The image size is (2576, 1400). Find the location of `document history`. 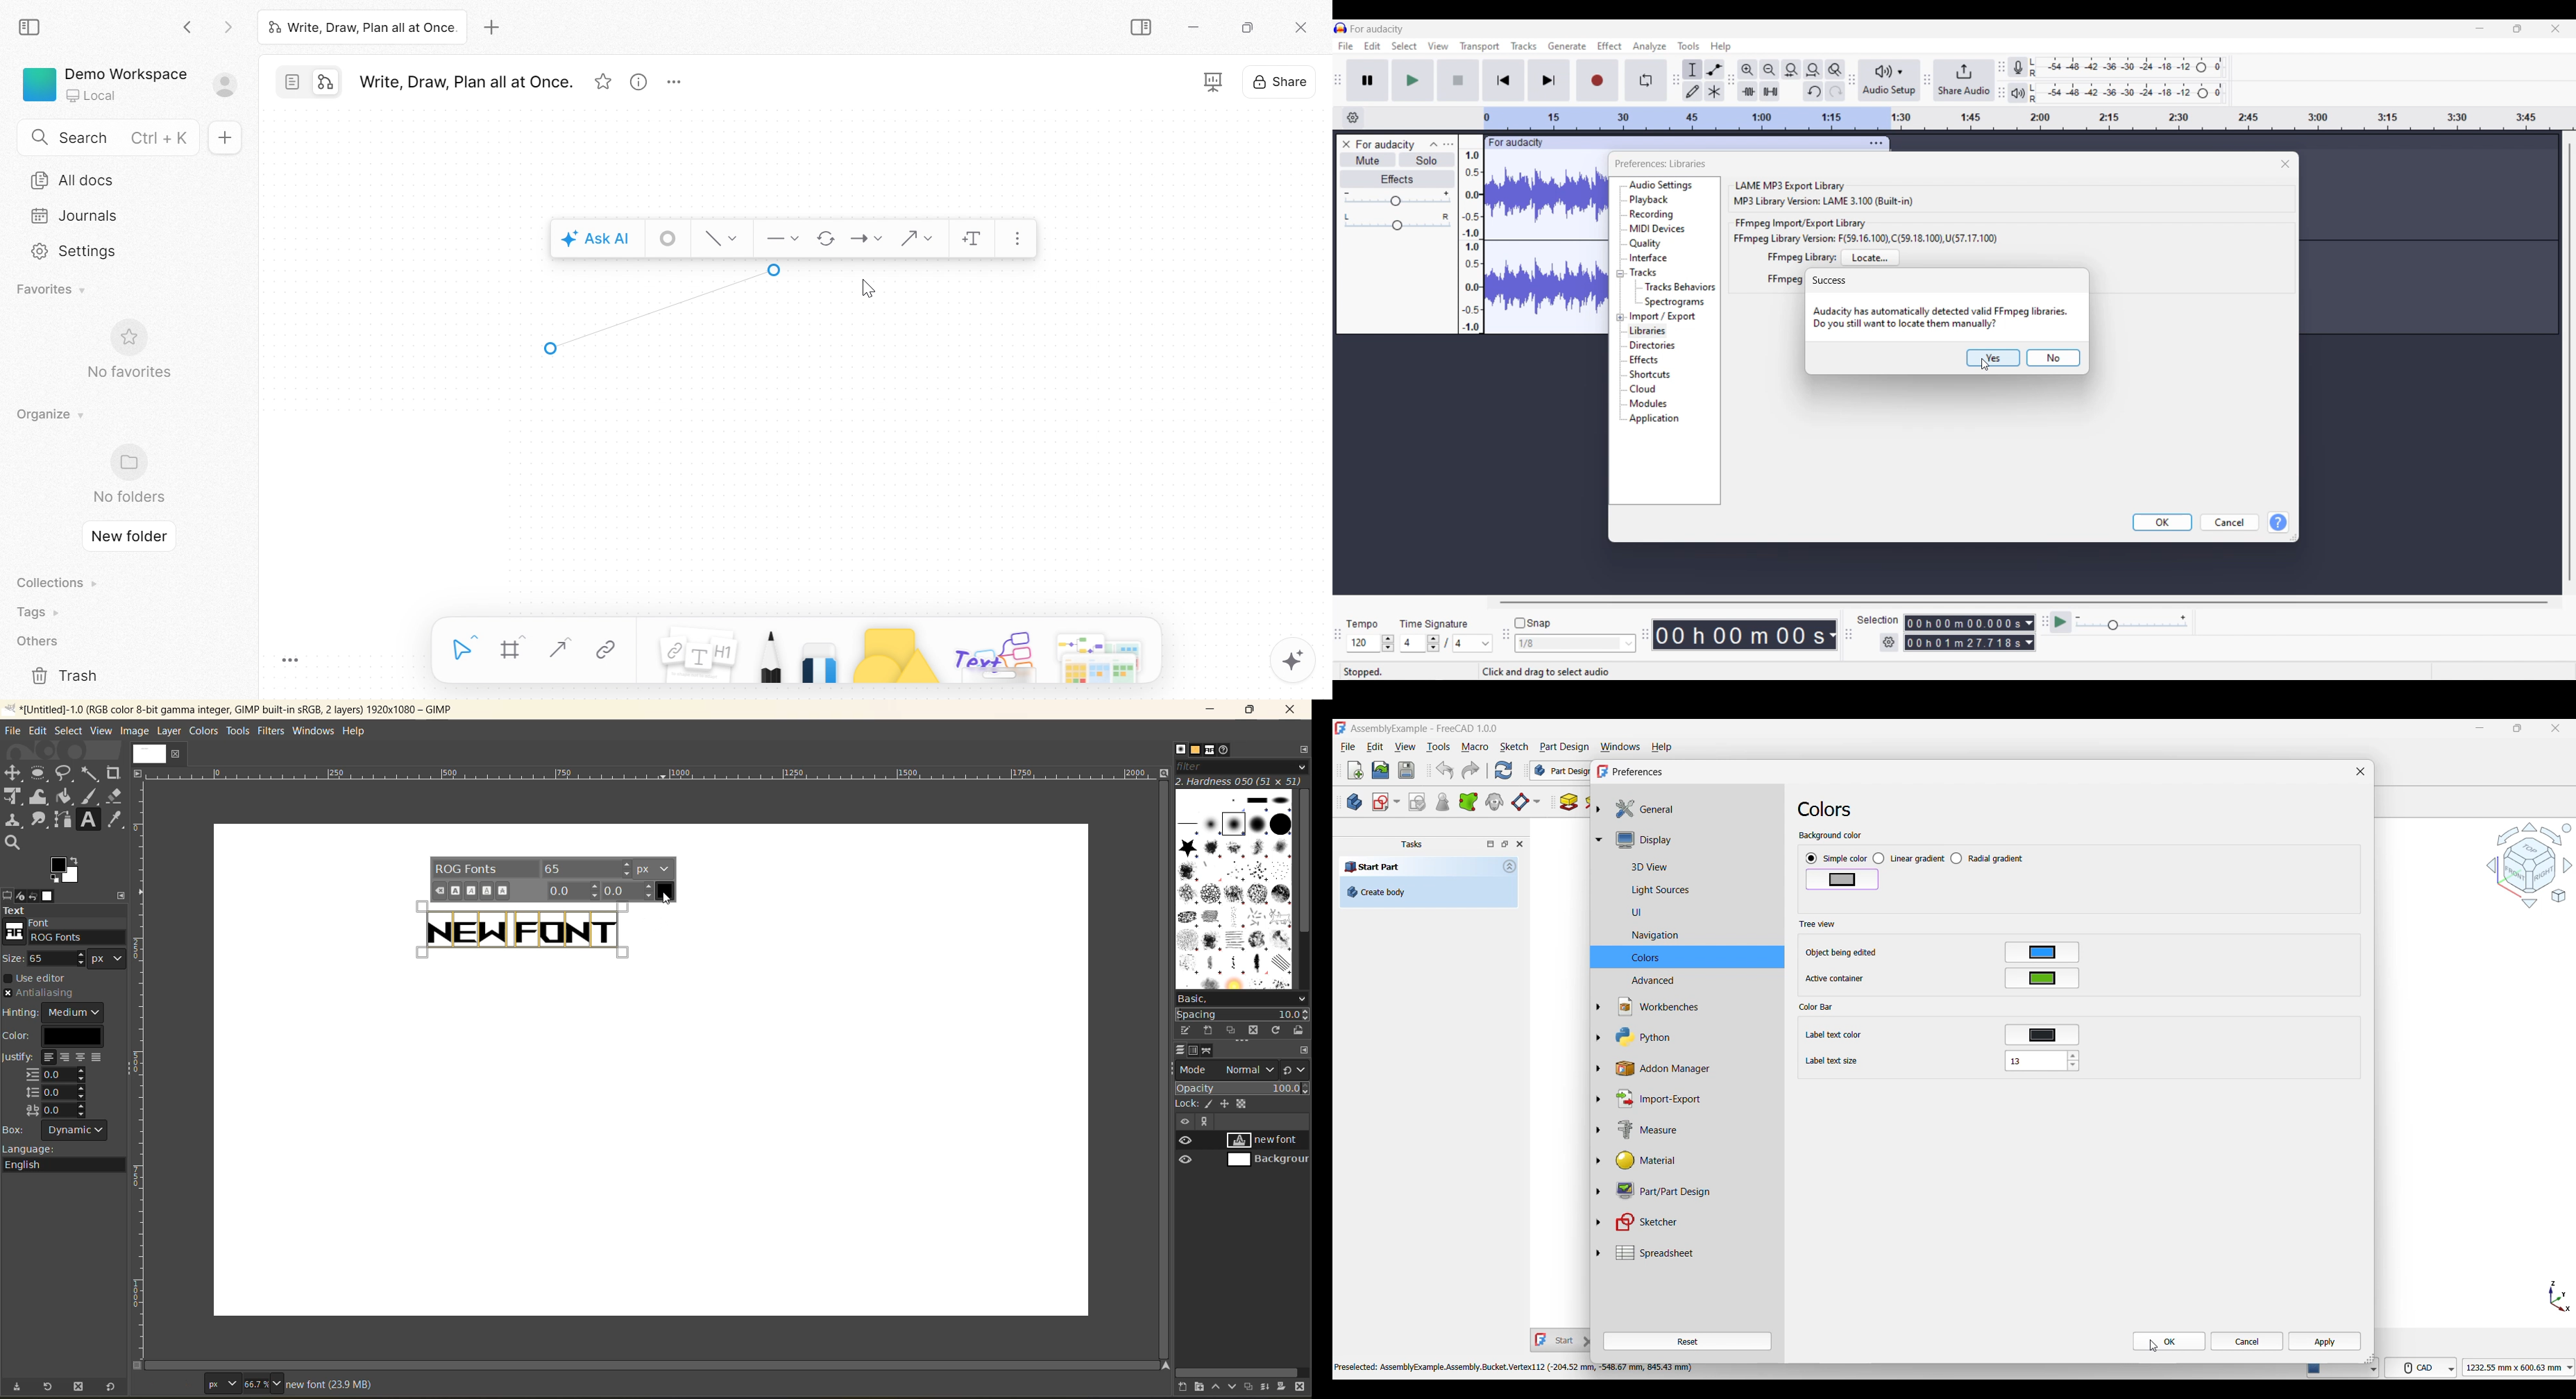

document history is located at coordinates (1225, 751).